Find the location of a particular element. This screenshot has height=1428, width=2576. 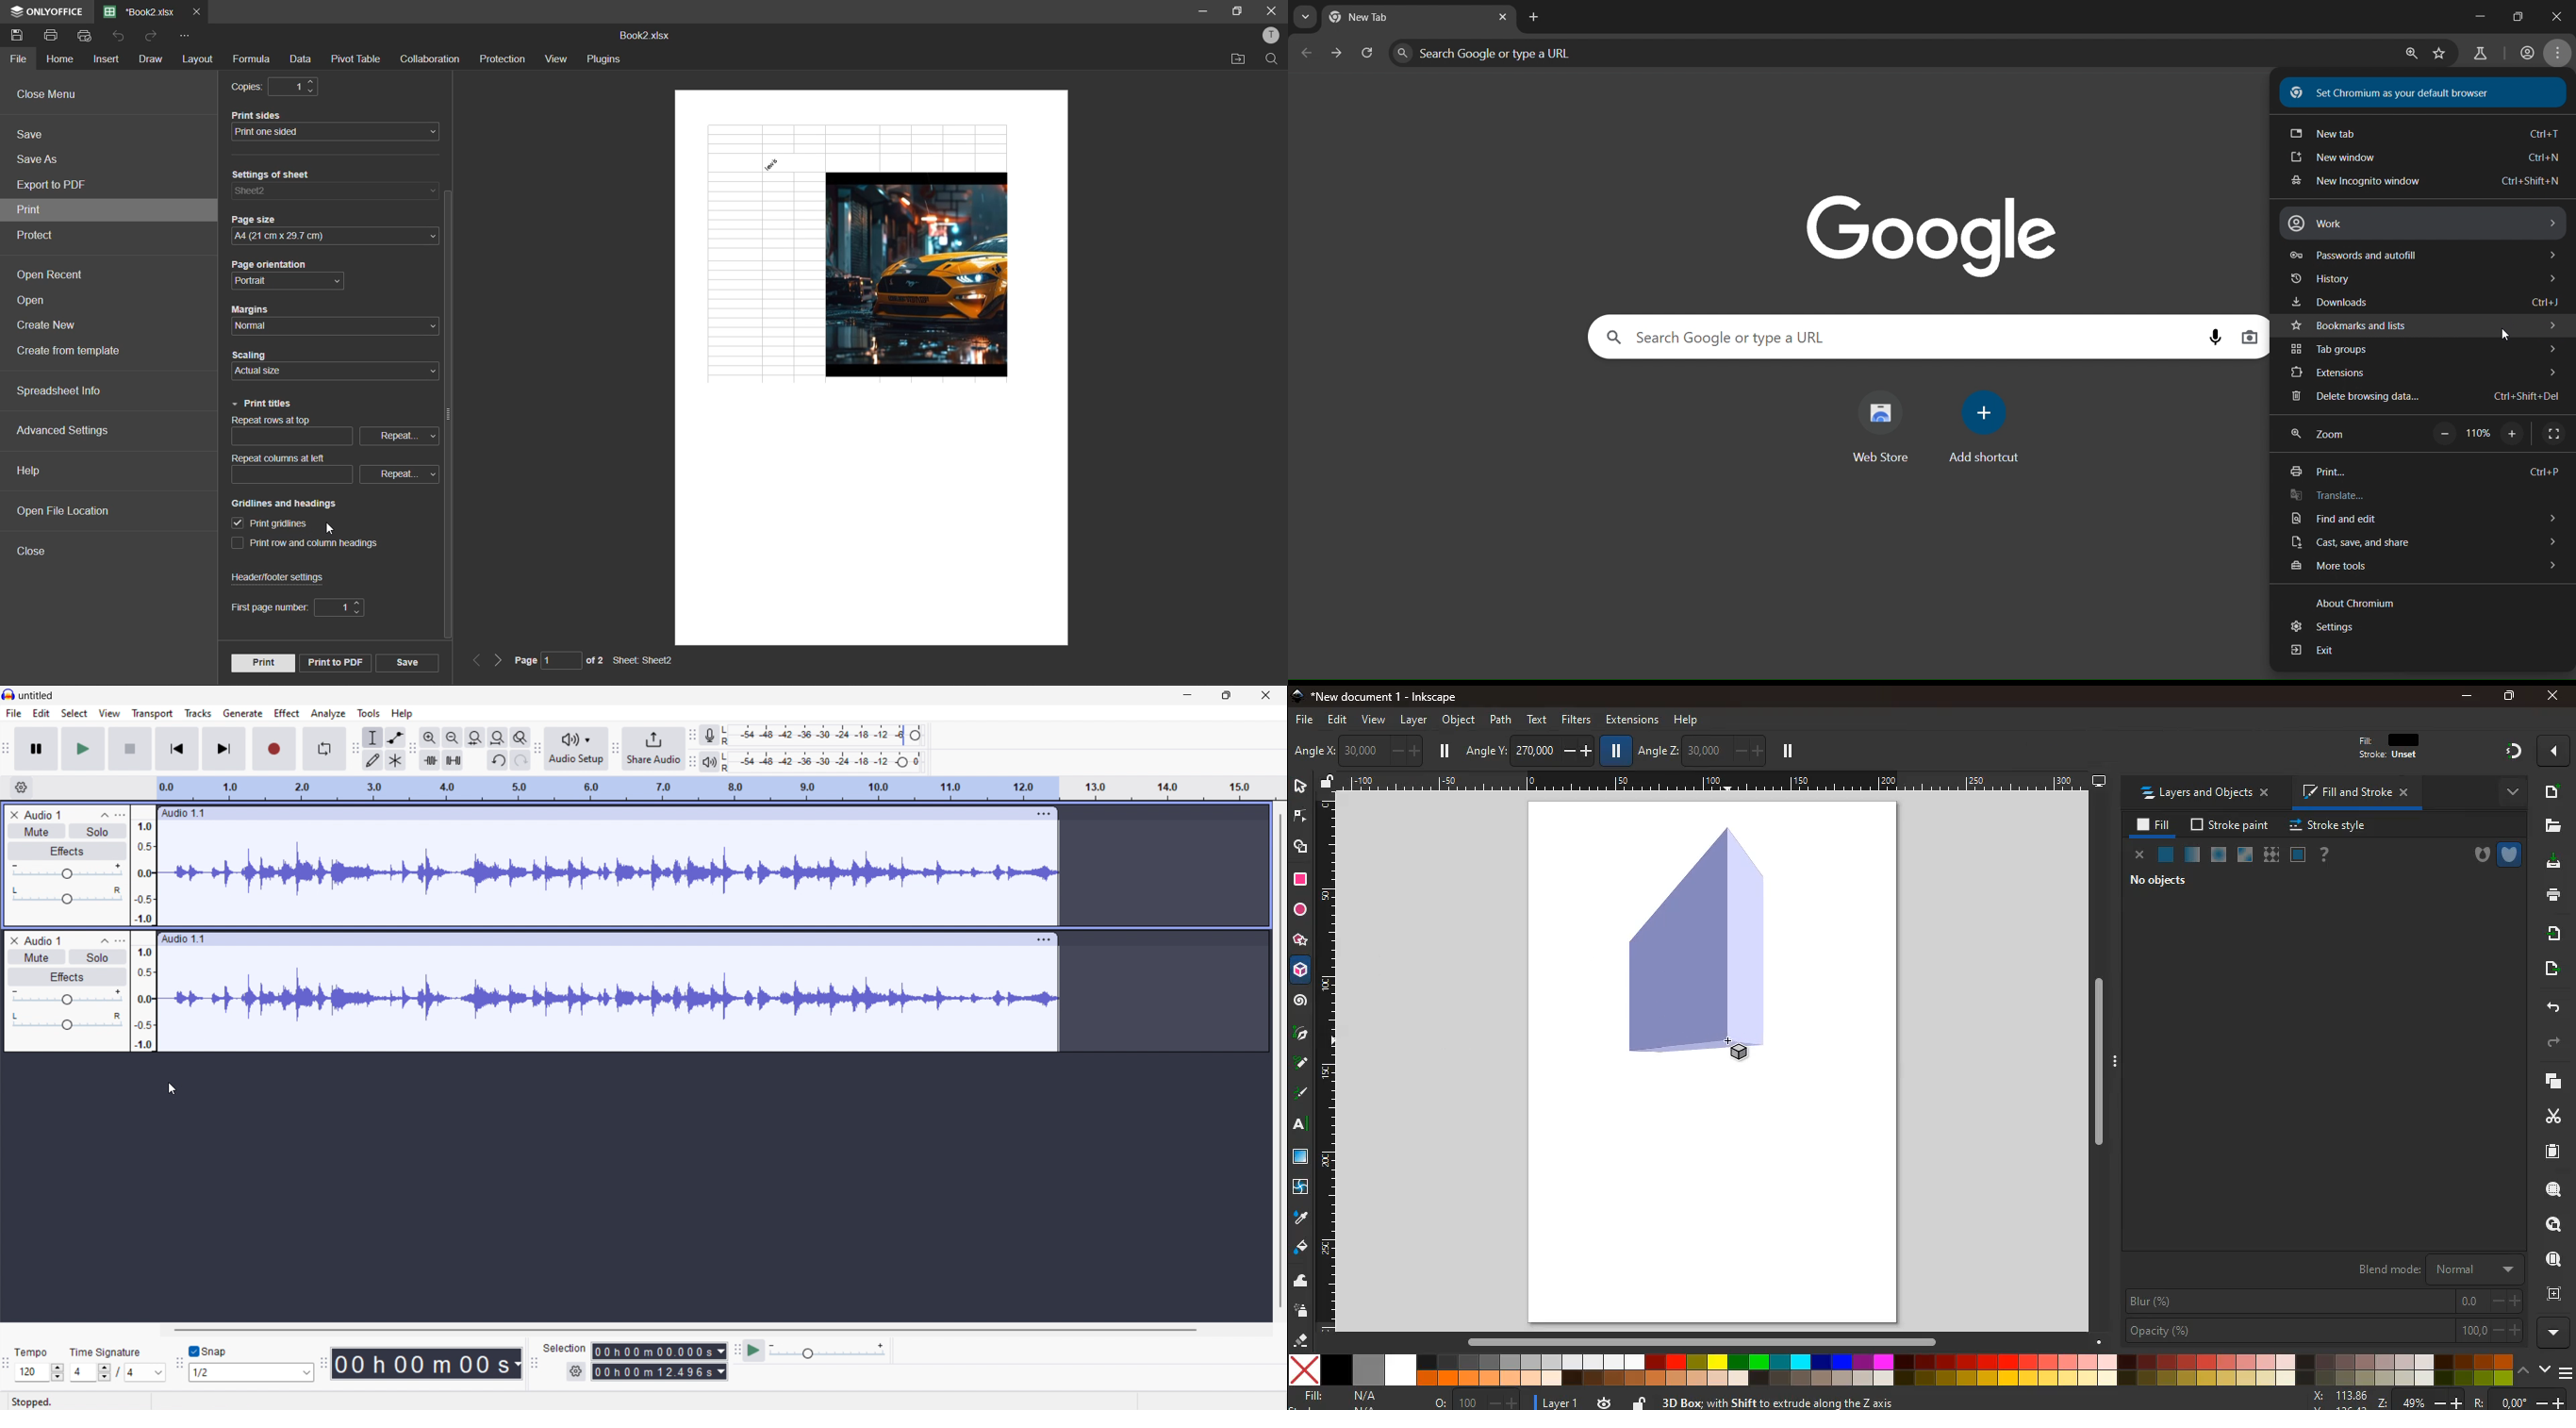

erase is located at coordinates (1302, 1340).